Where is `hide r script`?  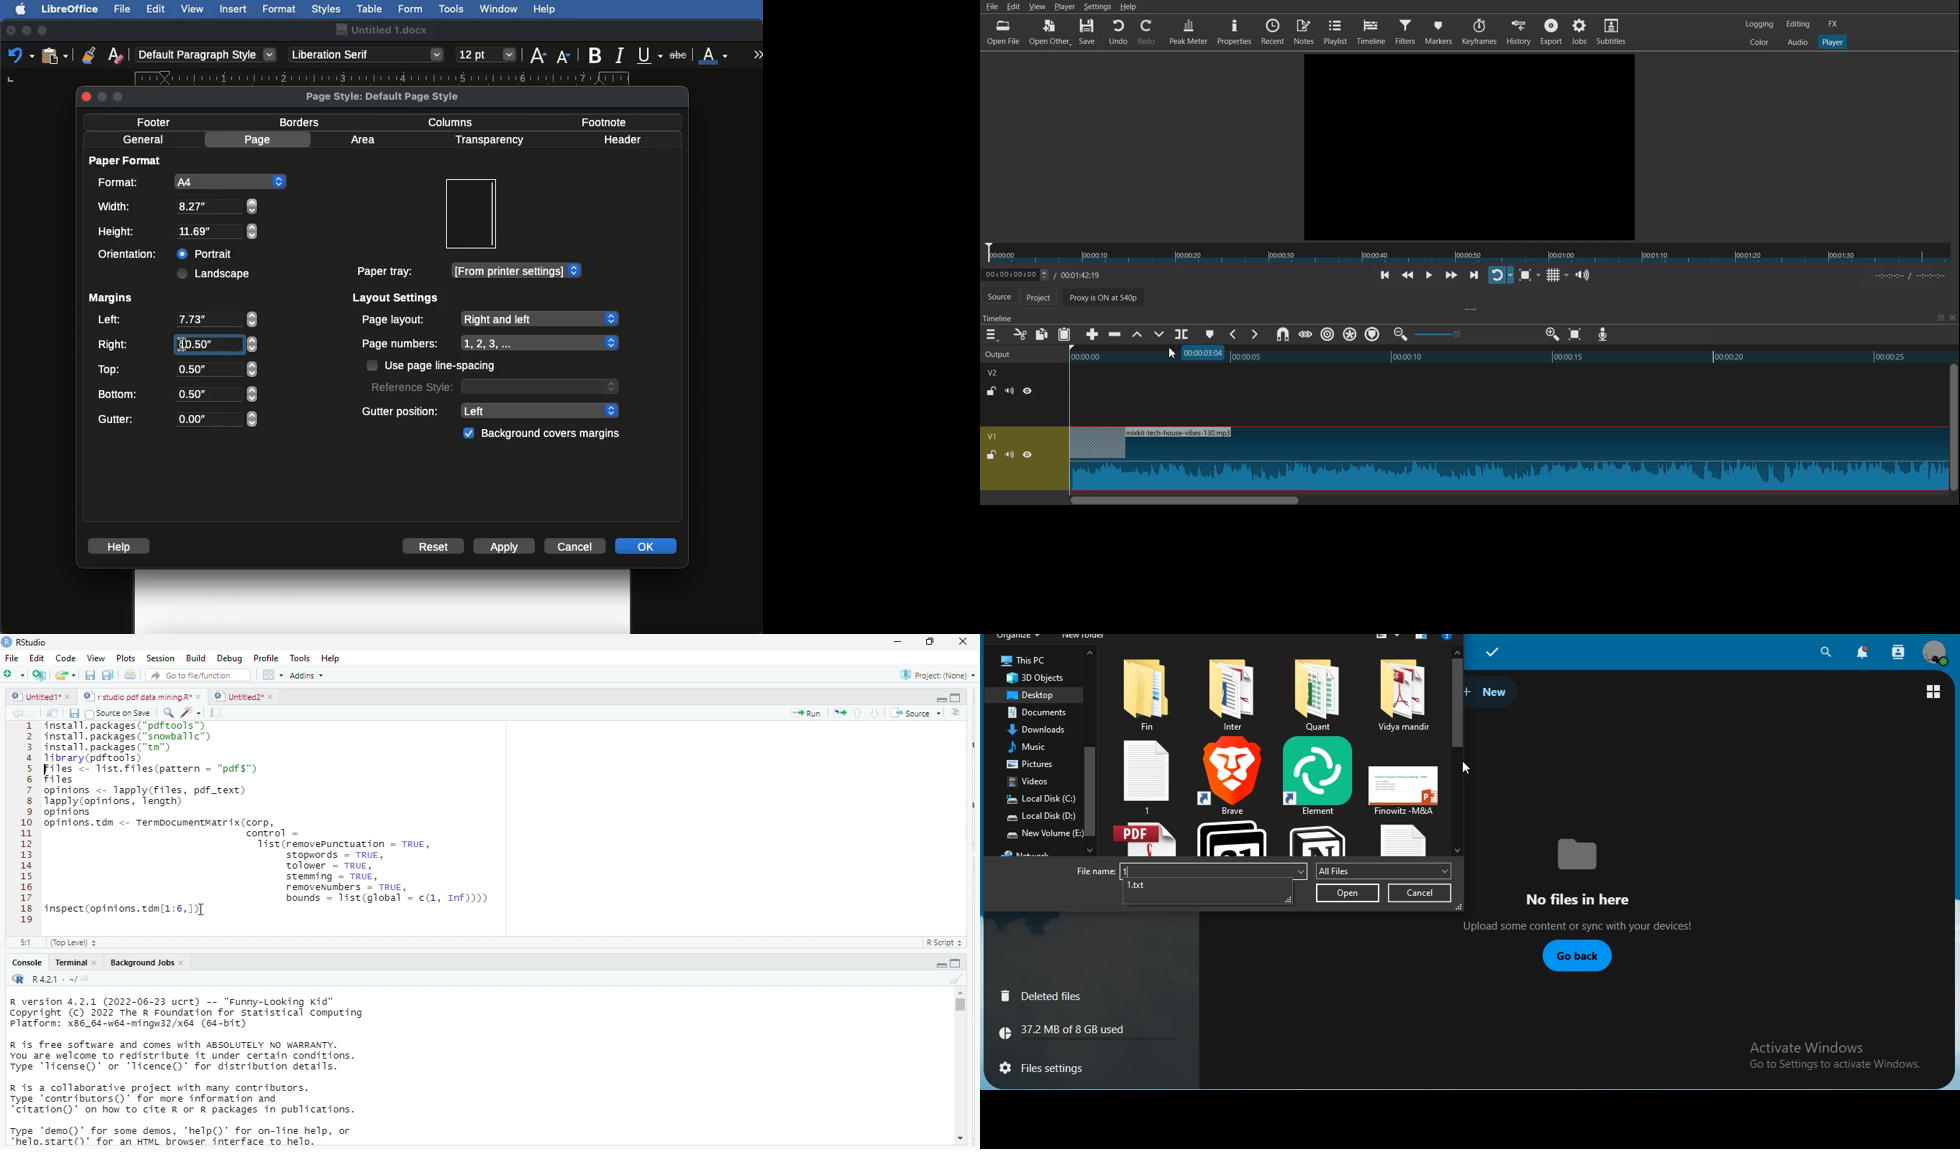
hide r script is located at coordinates (941, 700).